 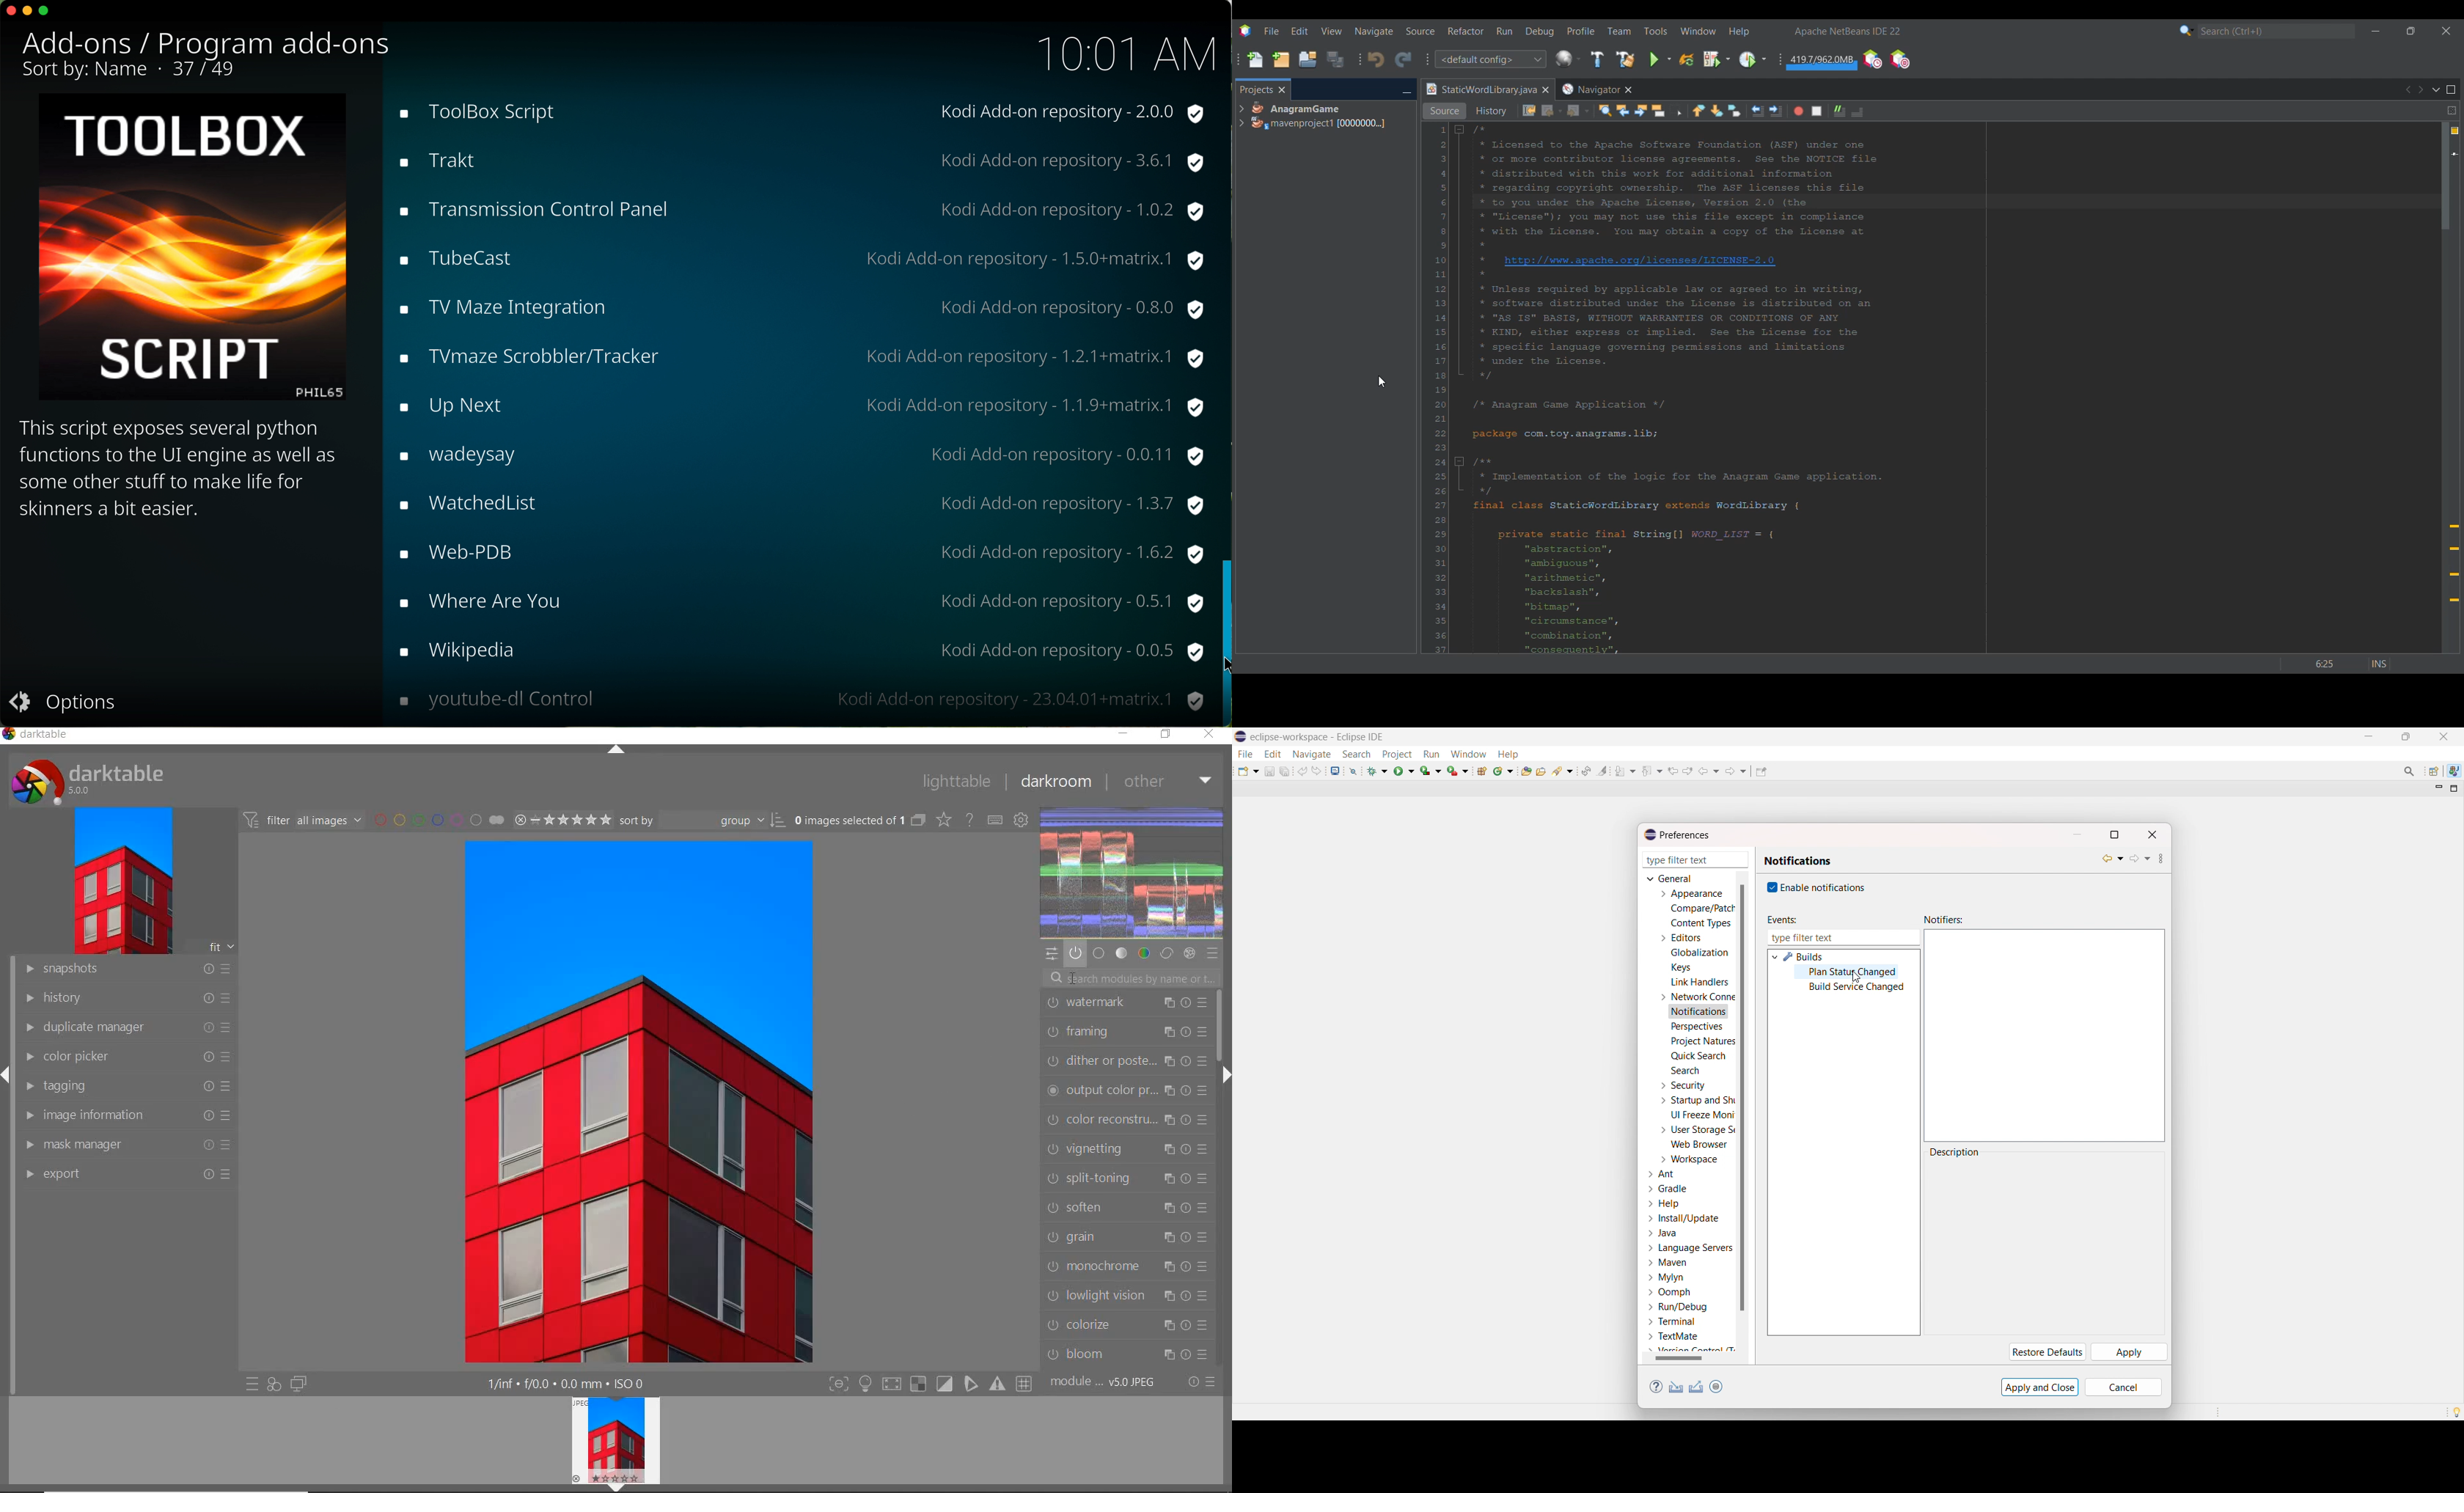 I want to click on trakt, so click(x=796, y=157).